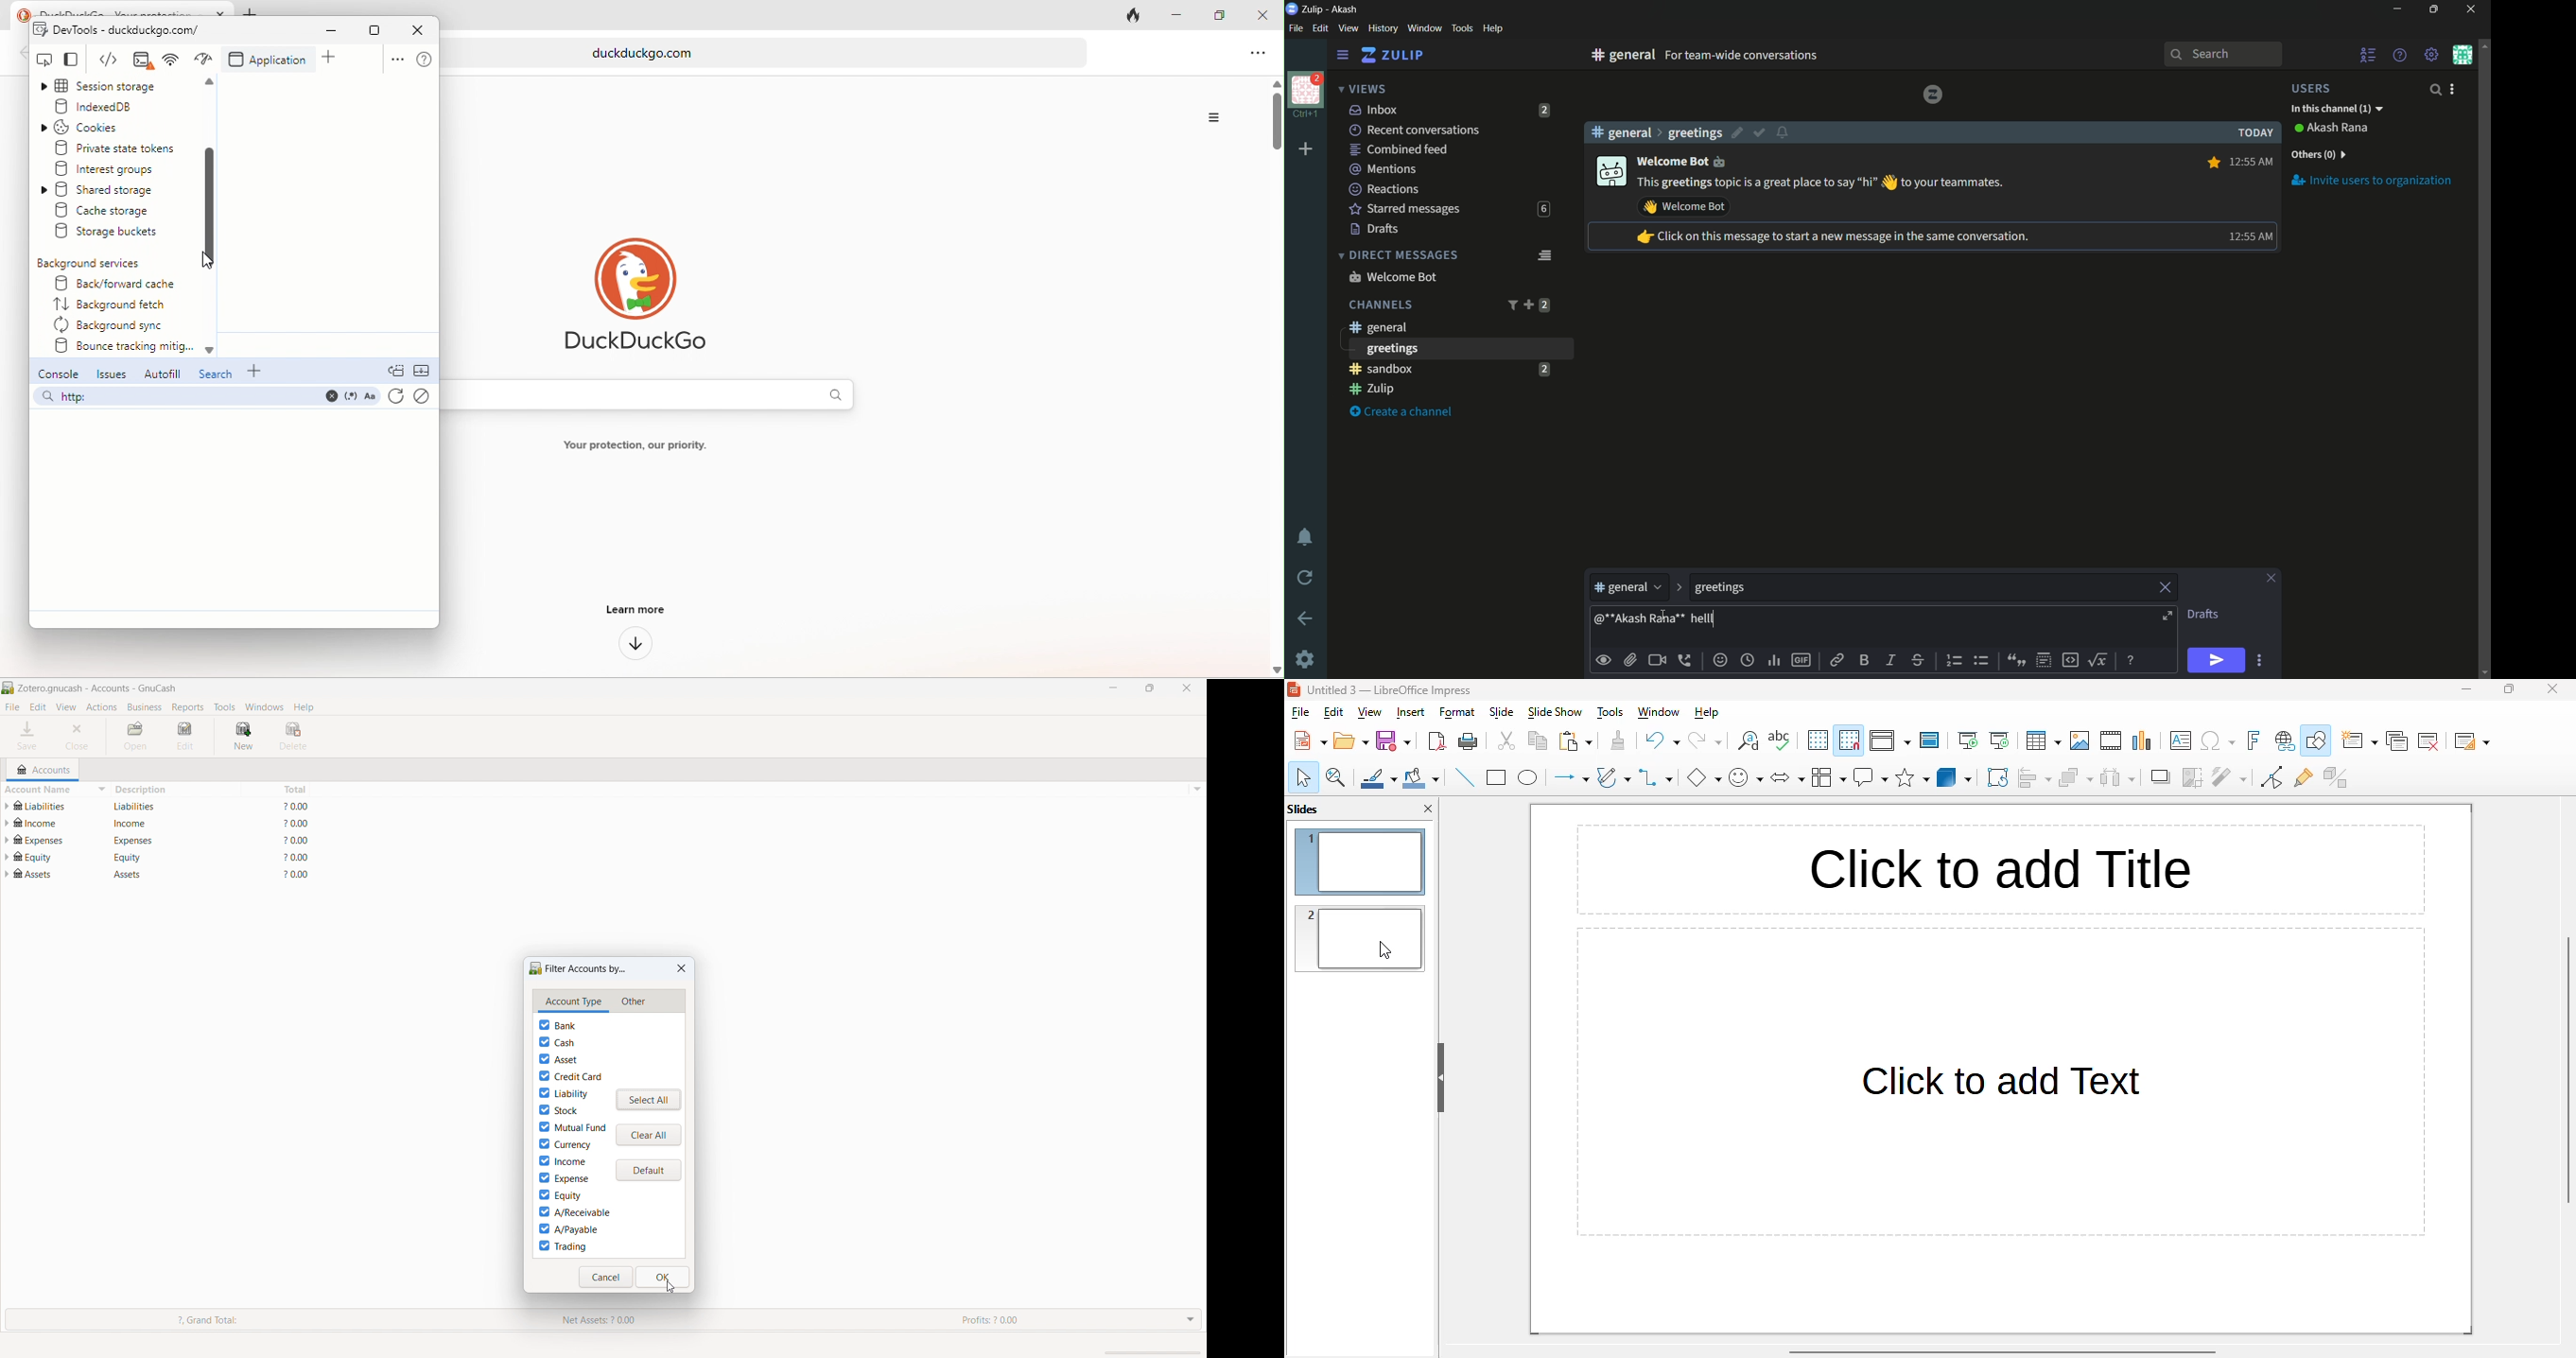 This screenshot has width=2576, height=1372. What do you see at coordinates (2249, 236) in the screenshot?
I see `12: 55 AM` at bounding box center [2249, 236].